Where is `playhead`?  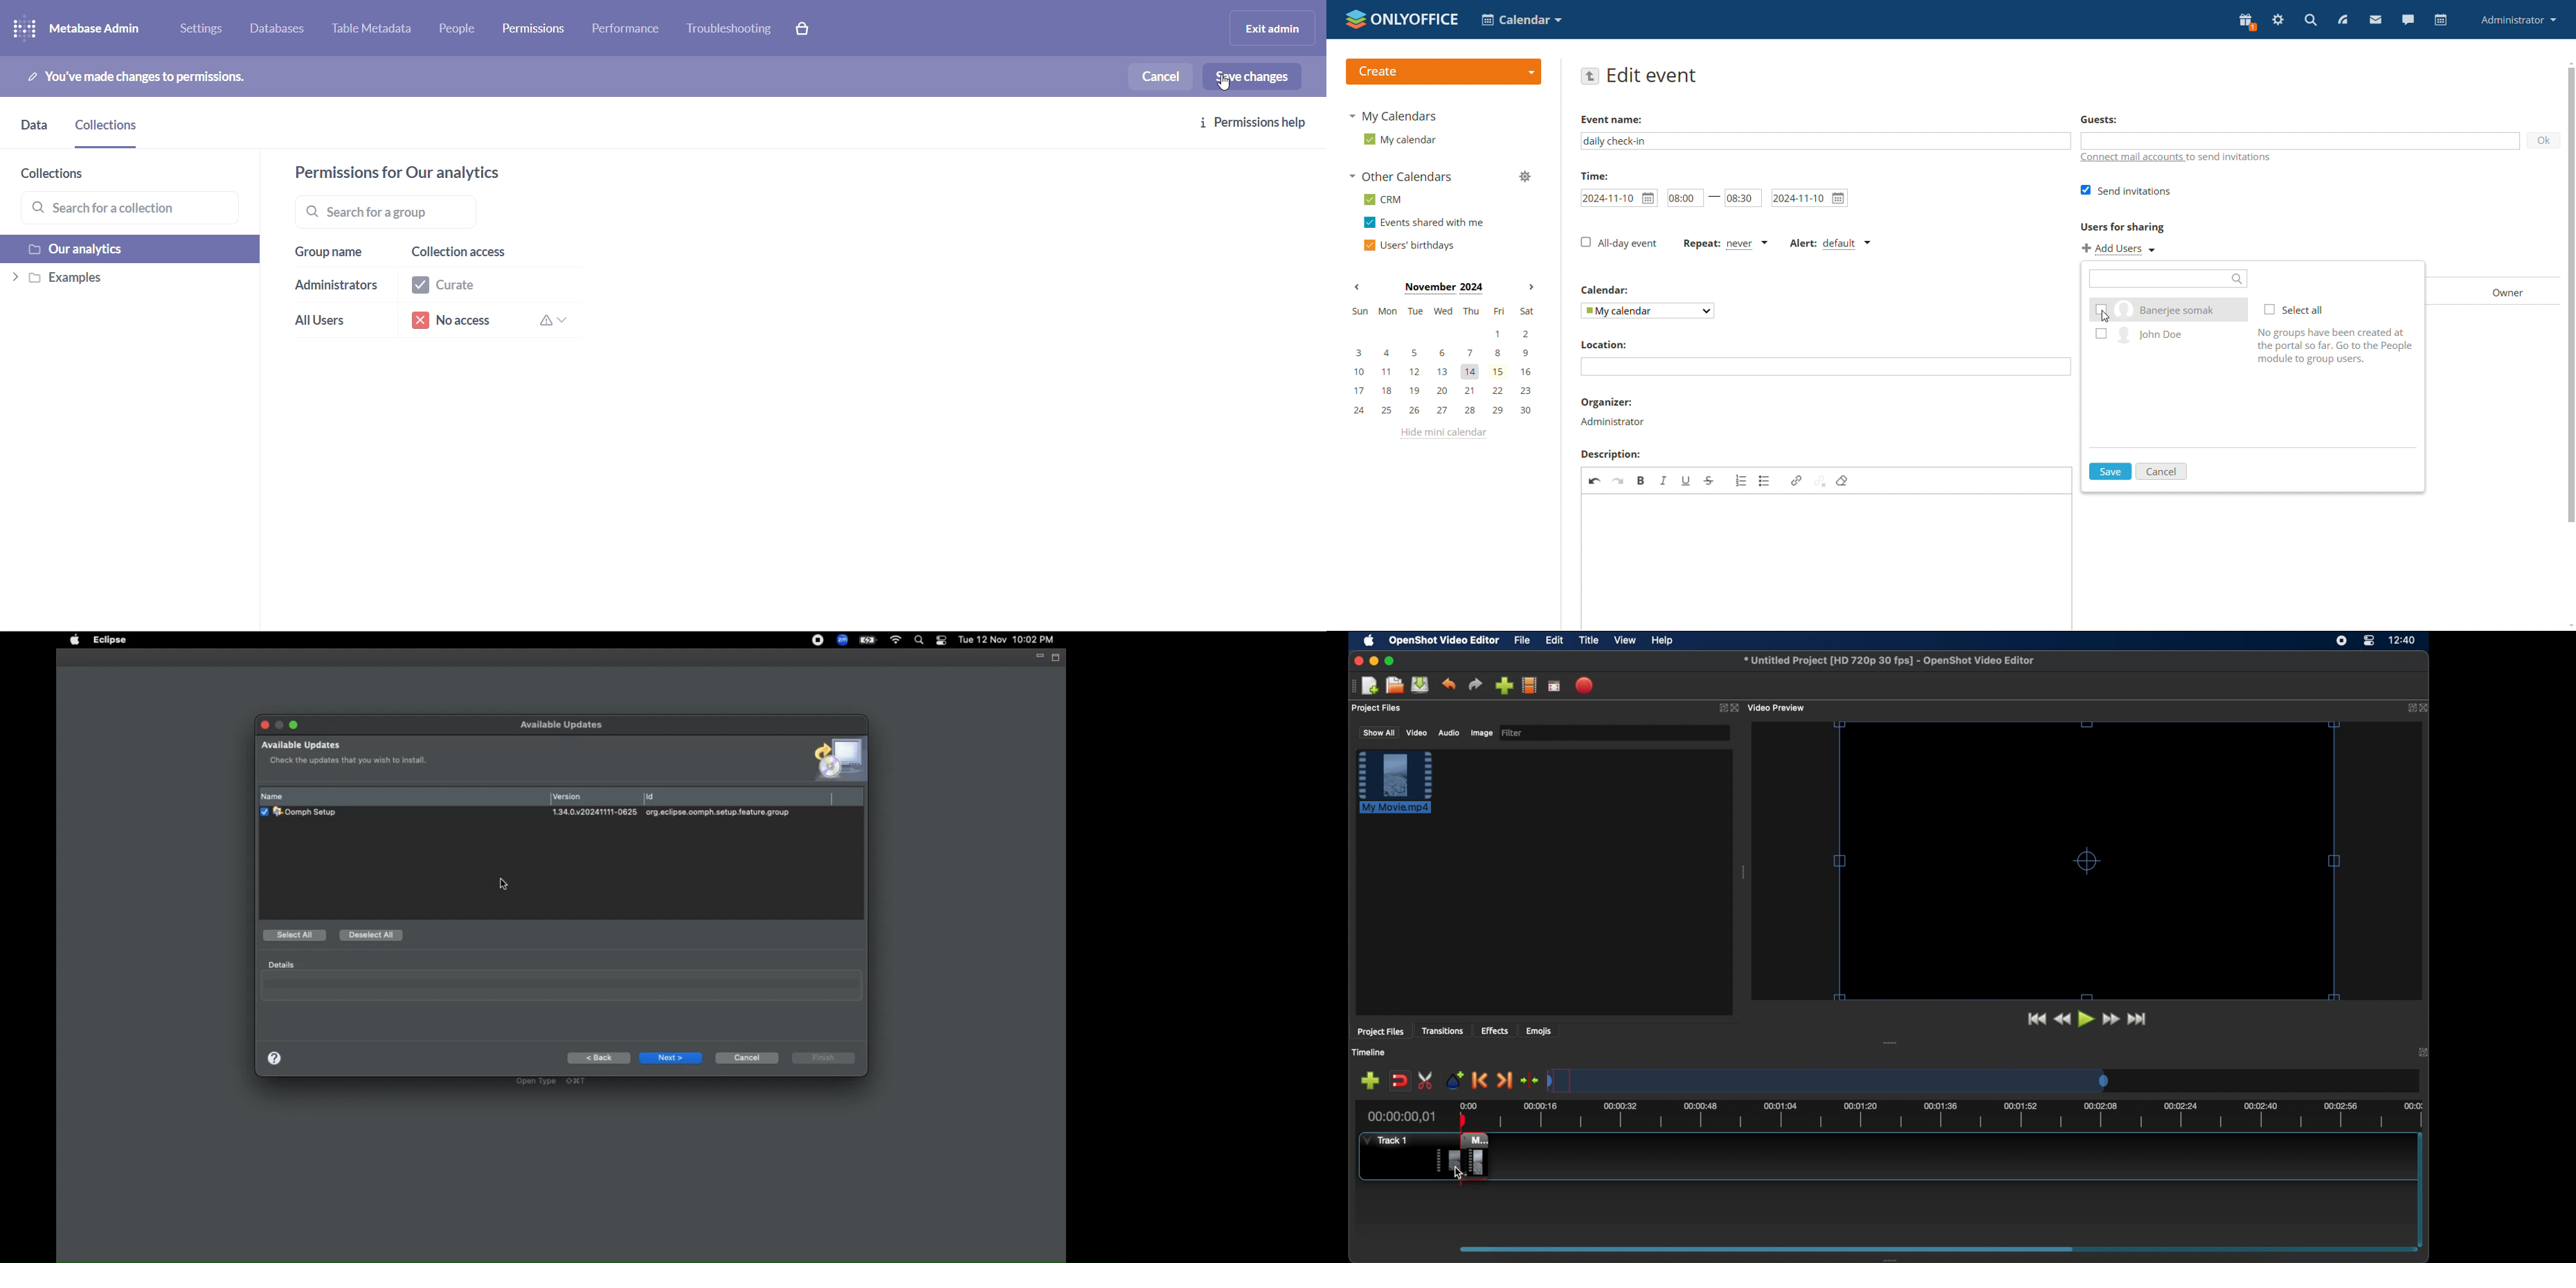 playhead is located at coordinates (1462, 1118).